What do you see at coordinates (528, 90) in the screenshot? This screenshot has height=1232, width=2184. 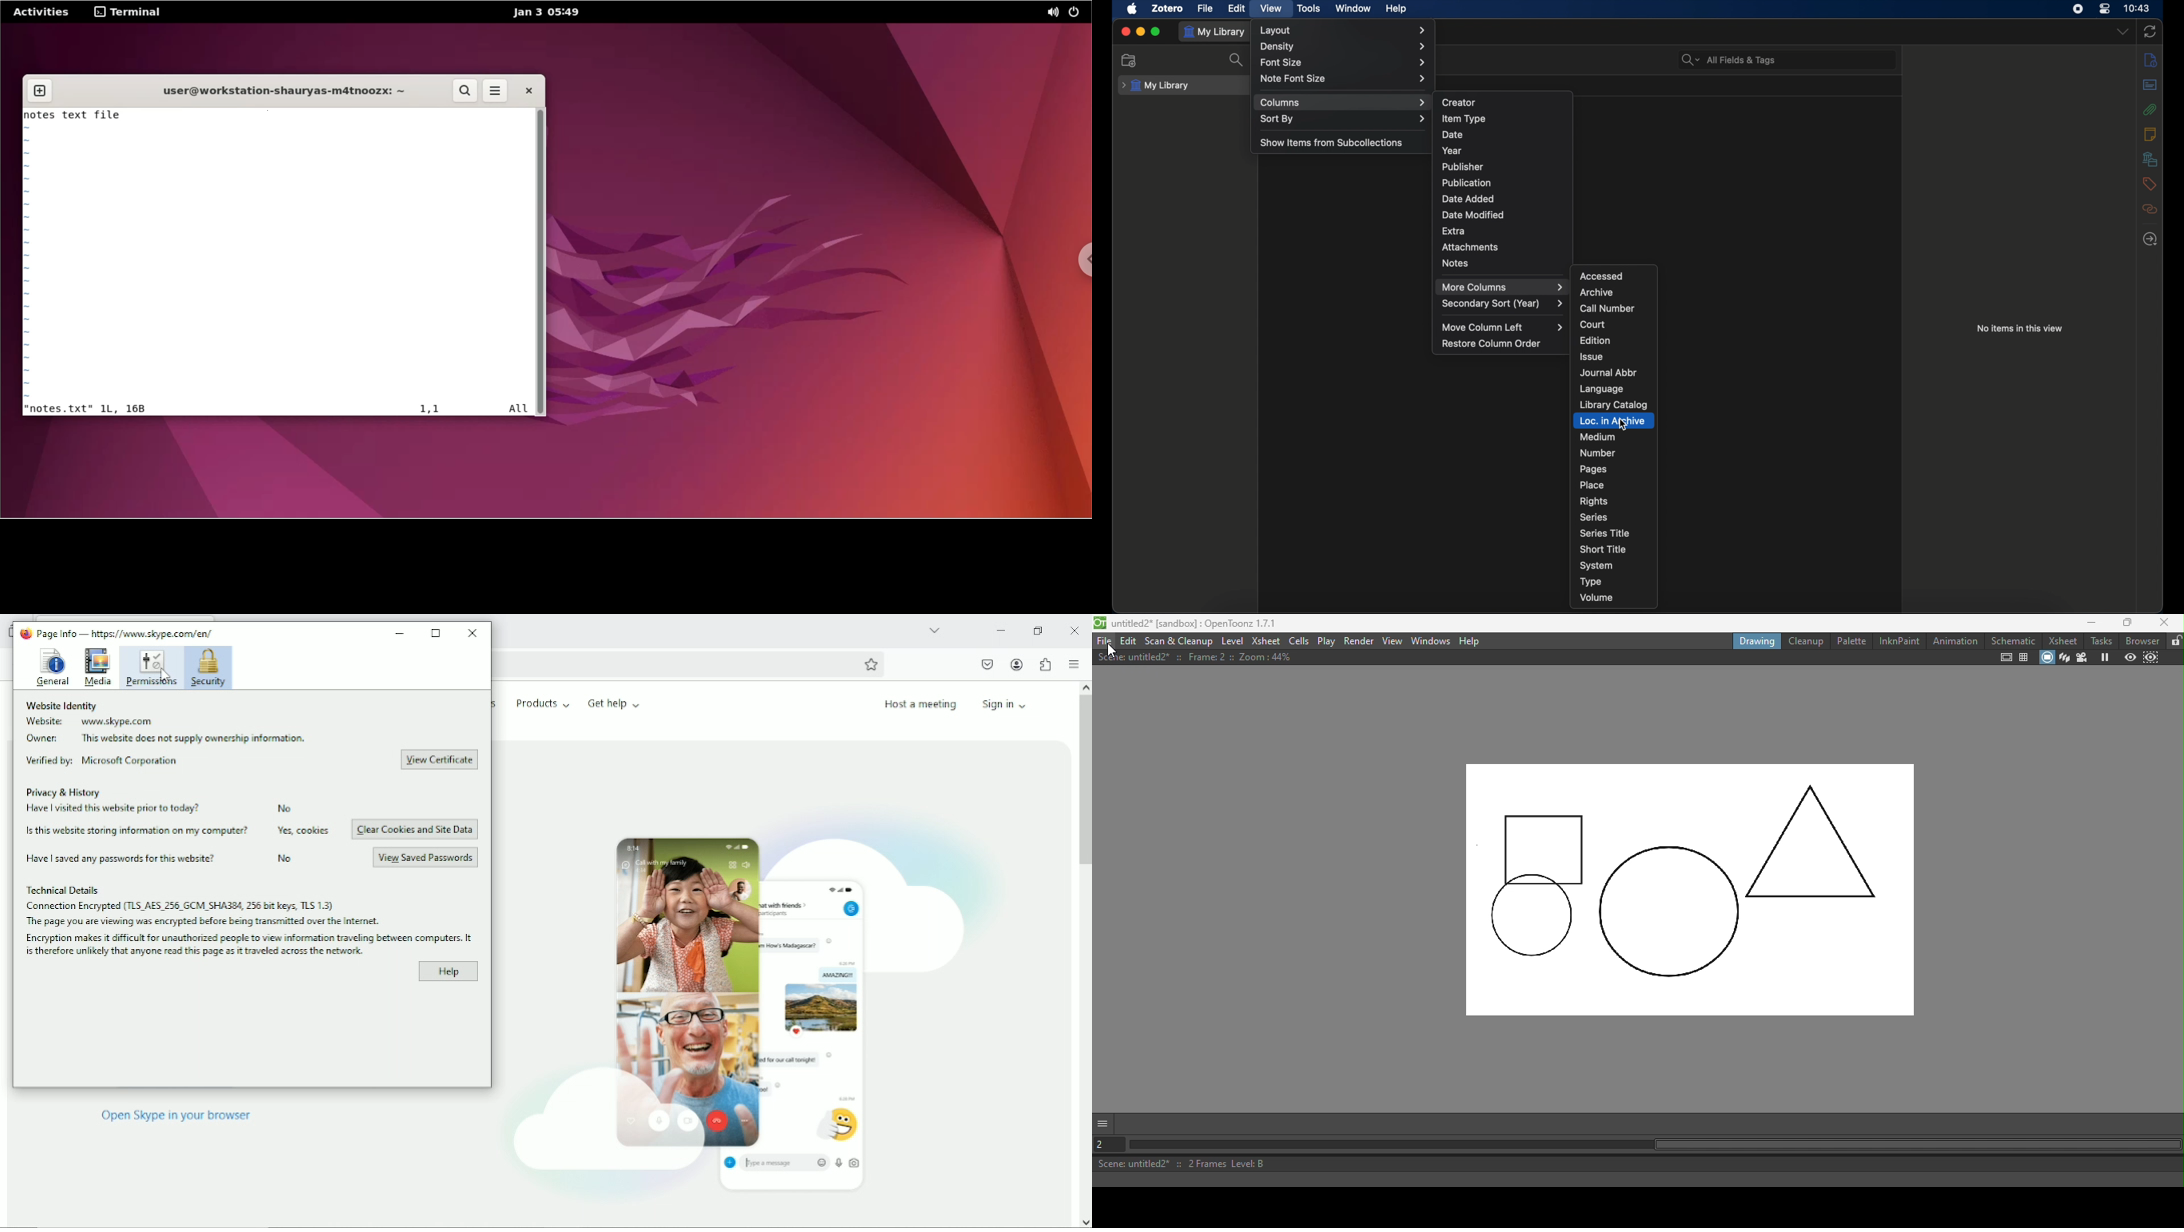 I see `close` at bounding box center [528, 90].